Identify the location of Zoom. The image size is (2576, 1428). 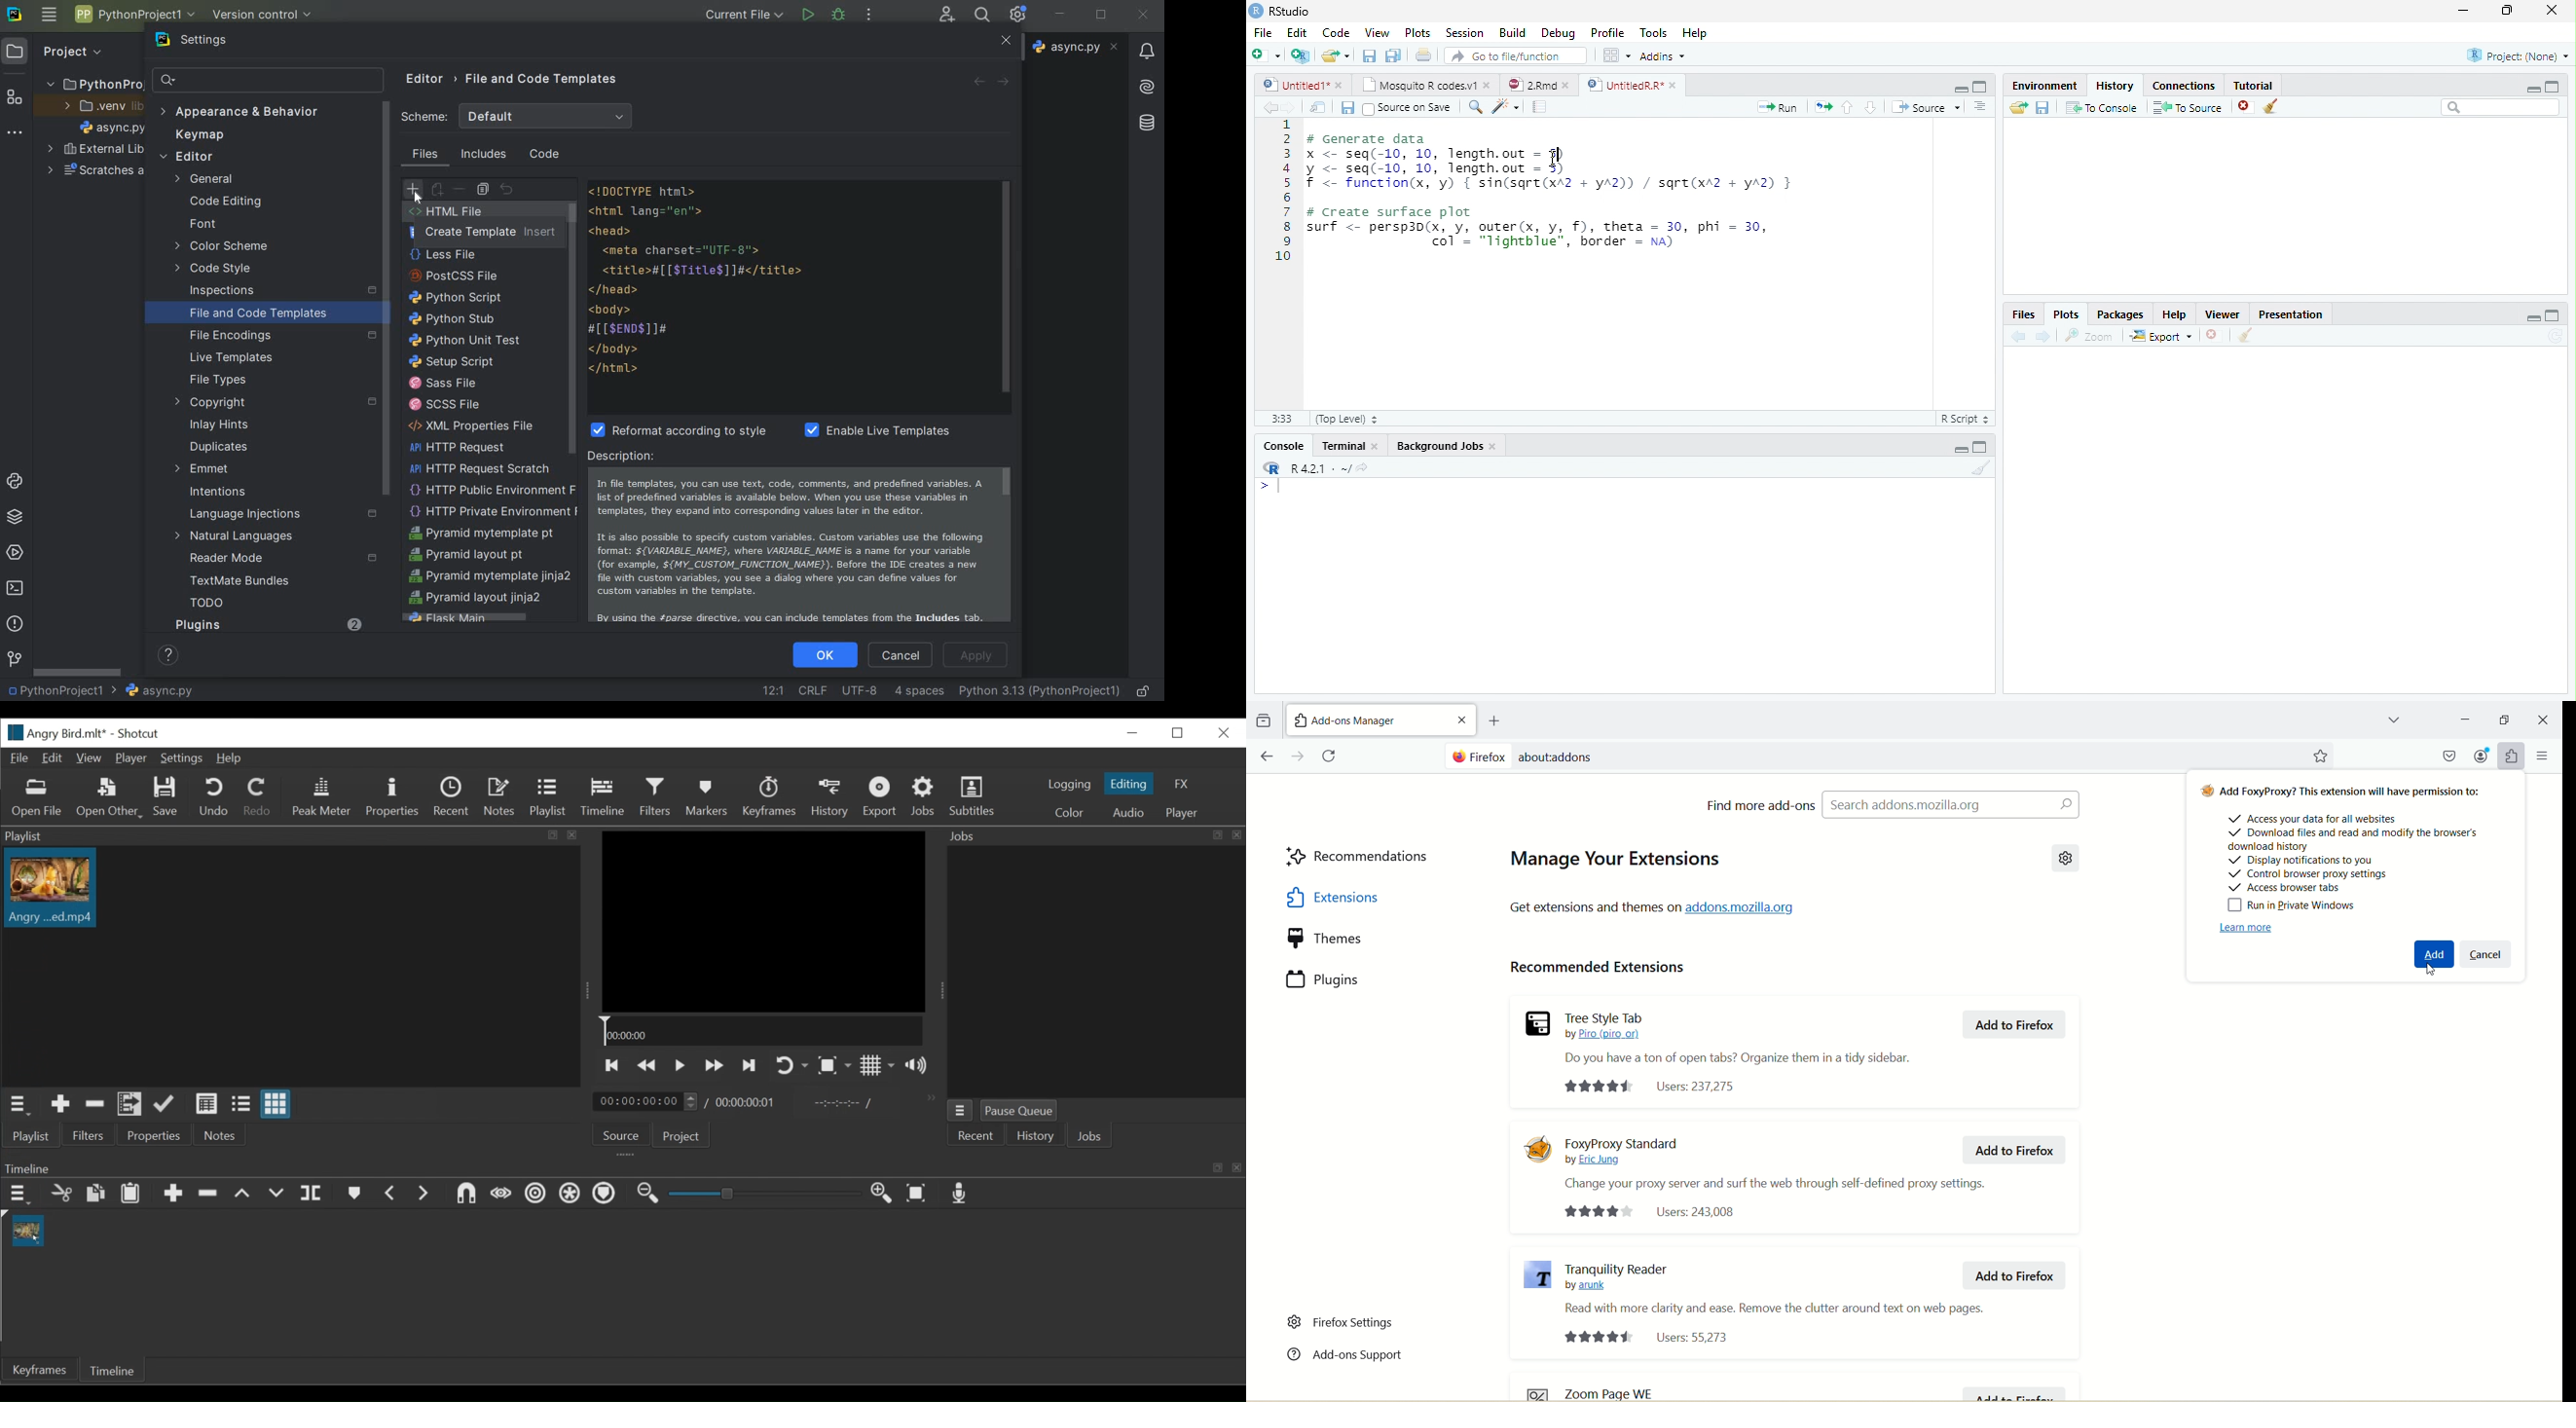
(2088, 336).